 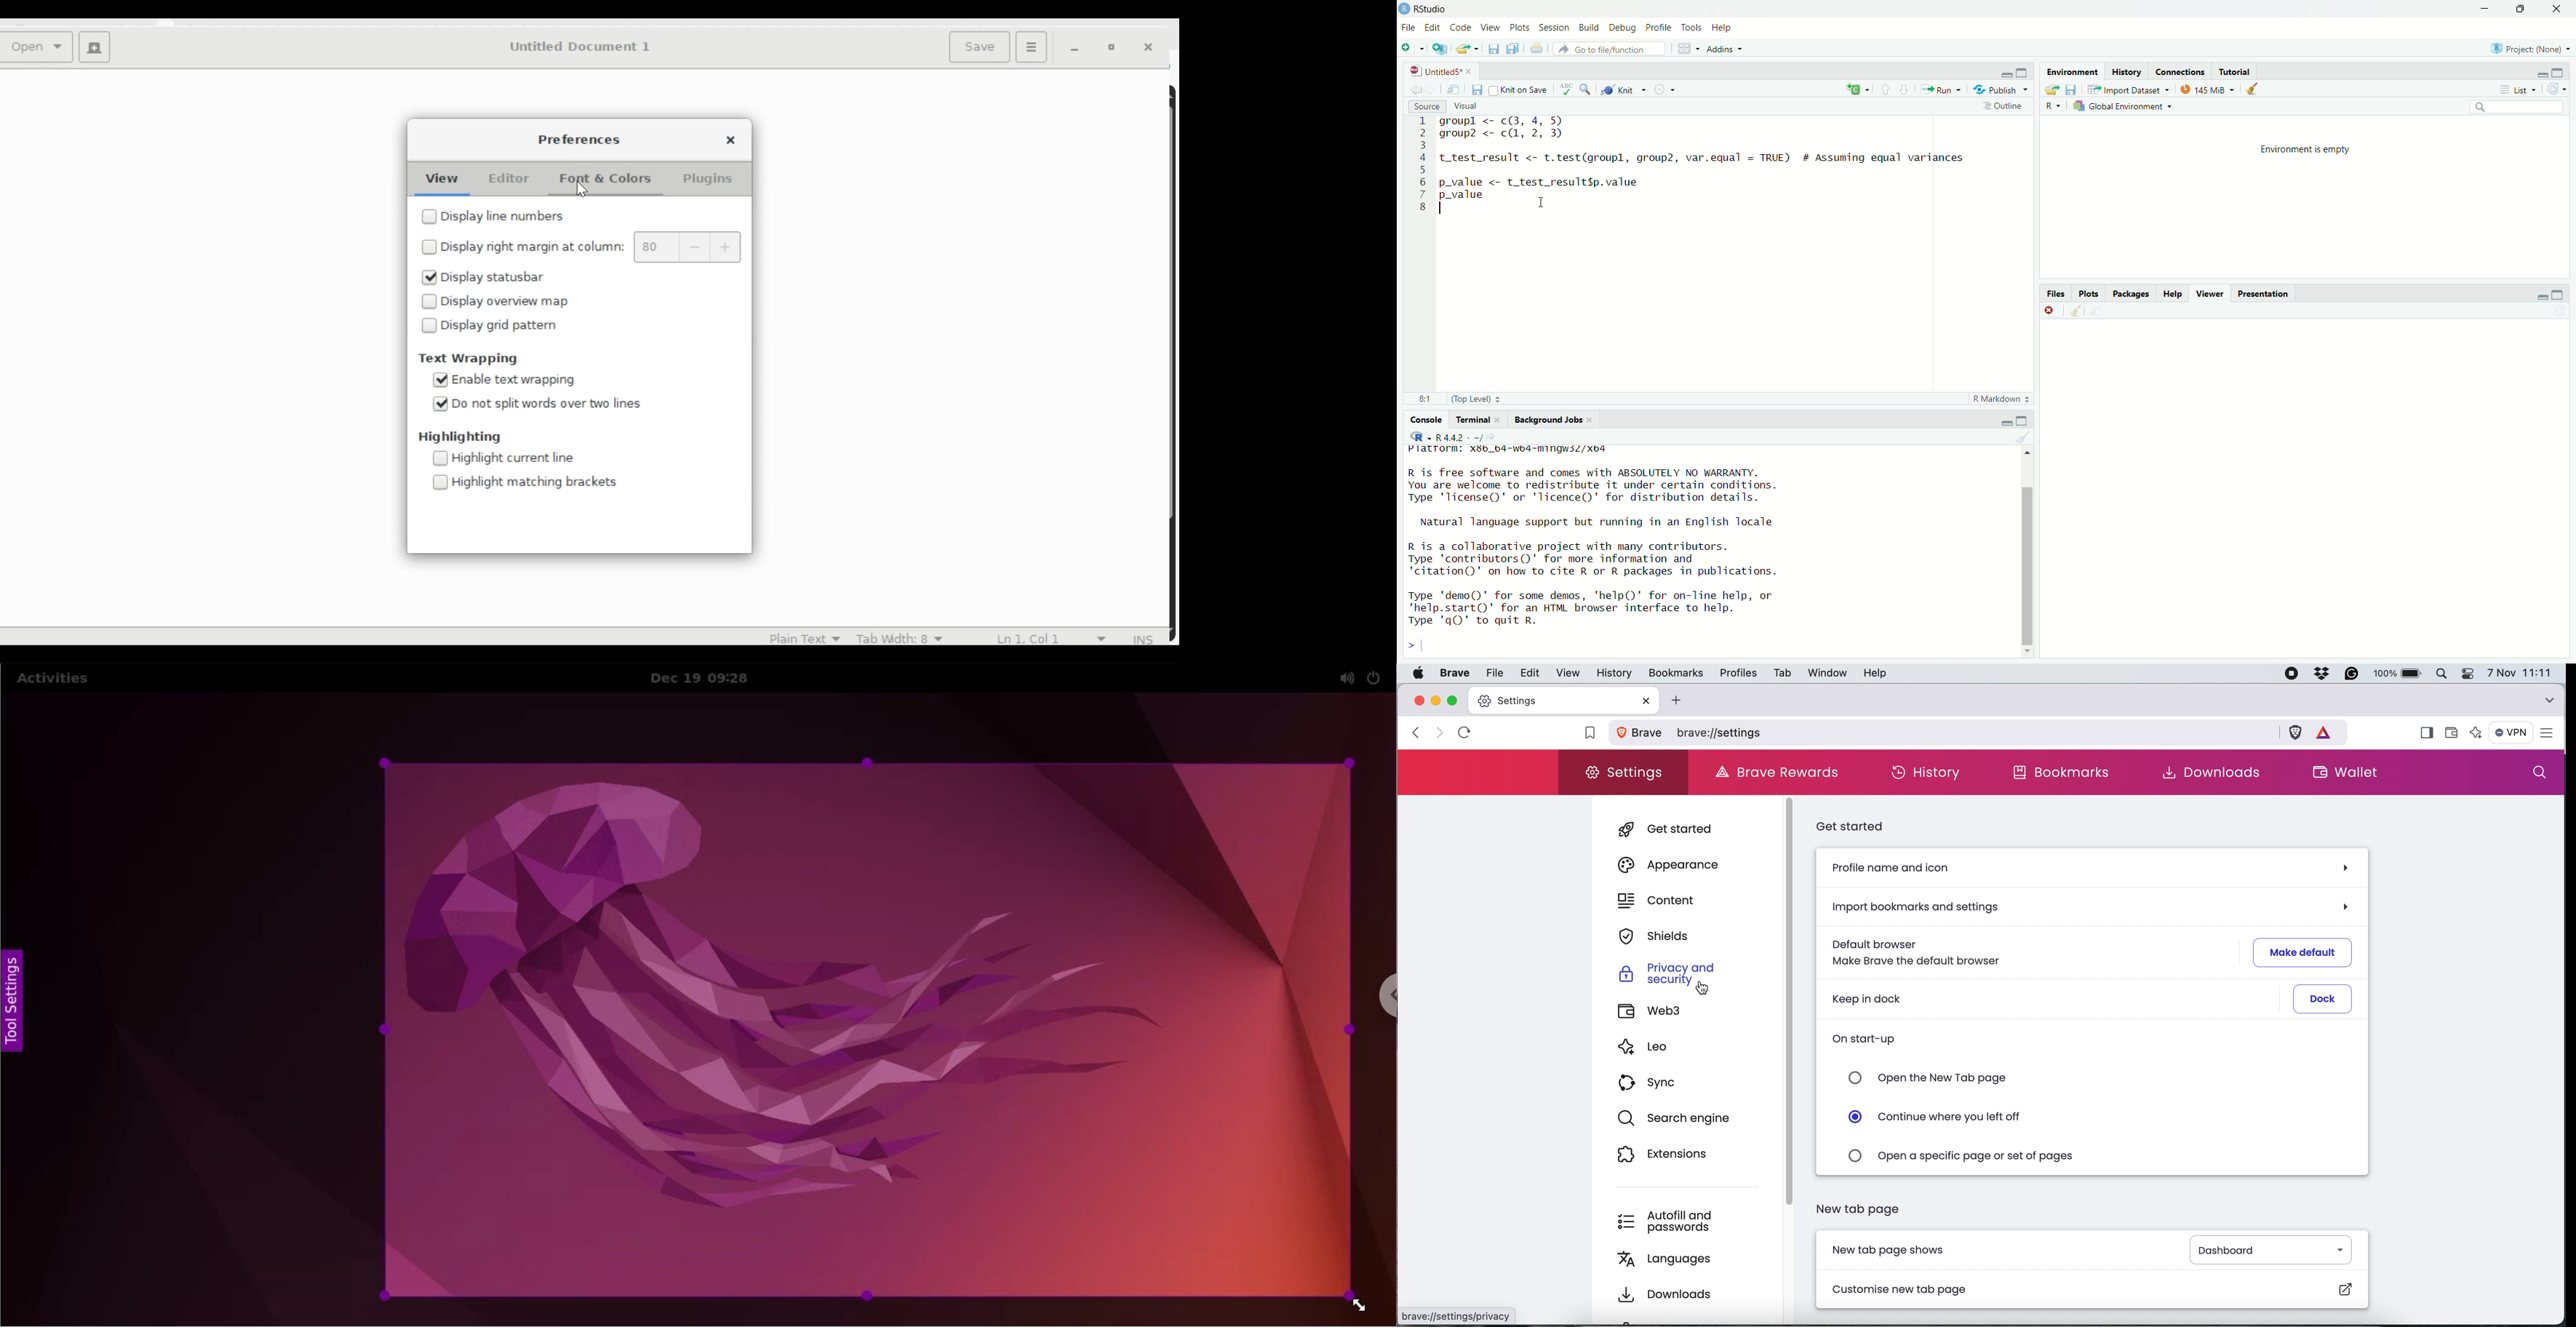 What do you see at coordinates (2514, 107) in the screenshot?
I see `search` at bounding box center [2514, 107].